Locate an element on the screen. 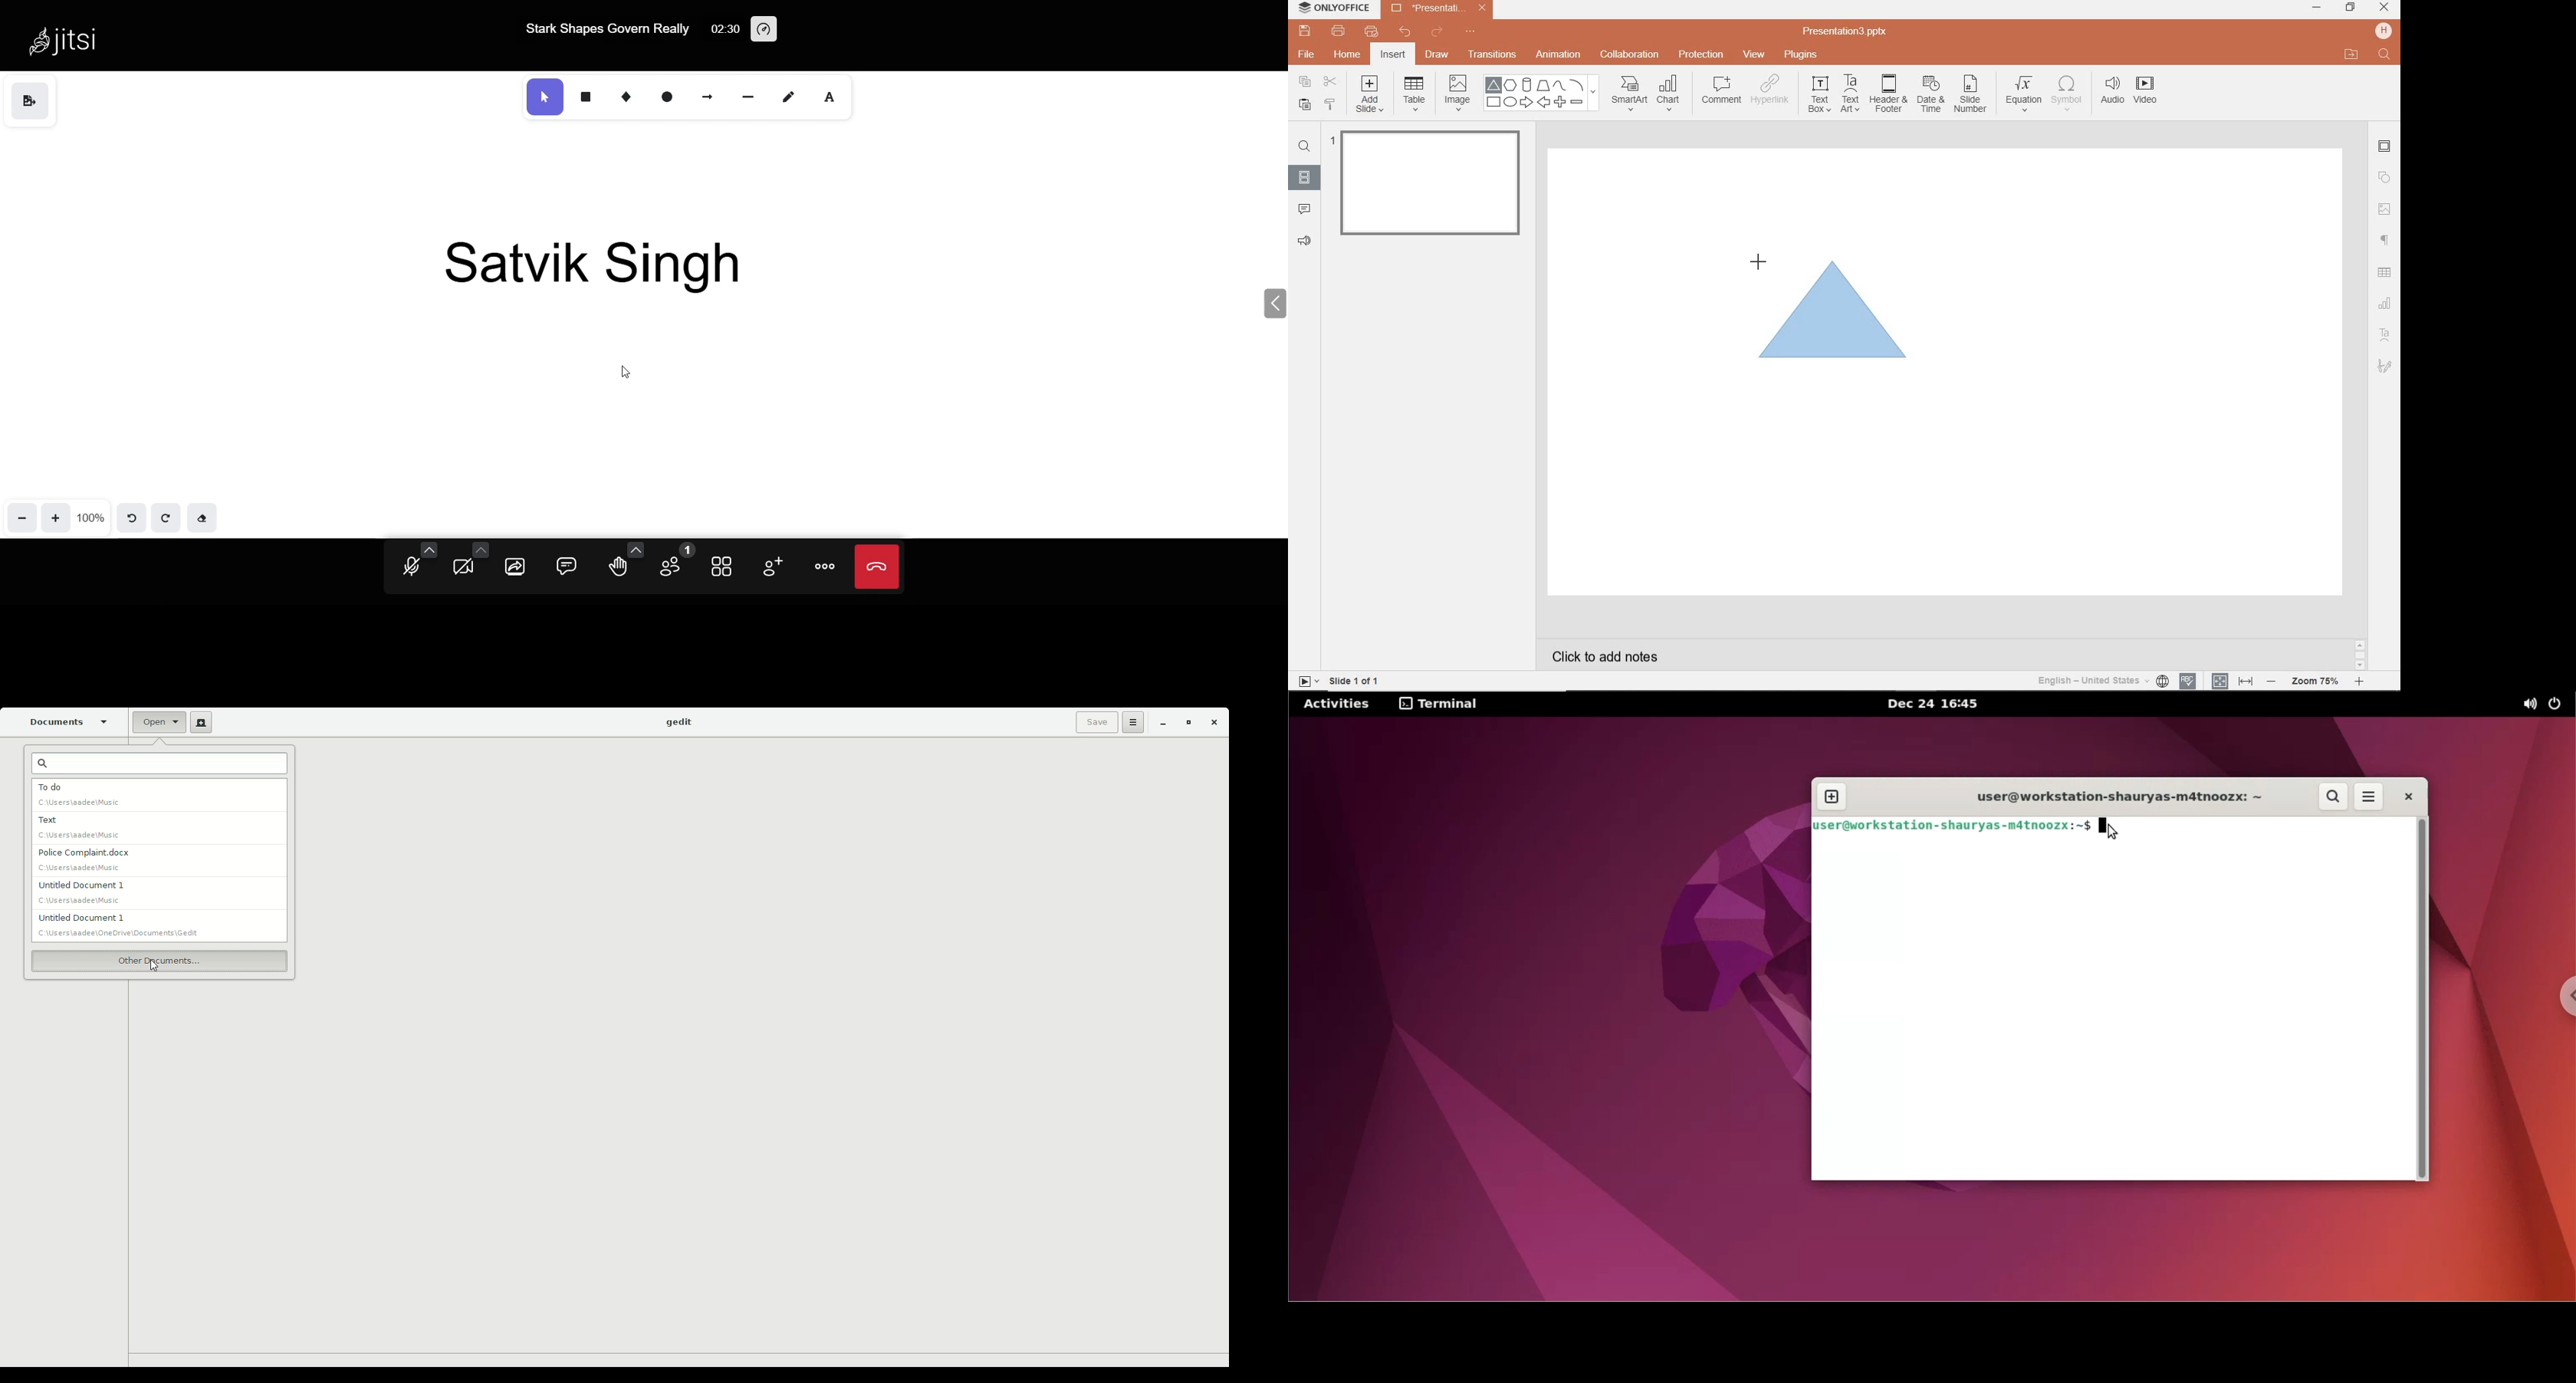 The image size is (2576, 1400). PARAGRAPH SETTINGS is located at coordinates (2386, 240).